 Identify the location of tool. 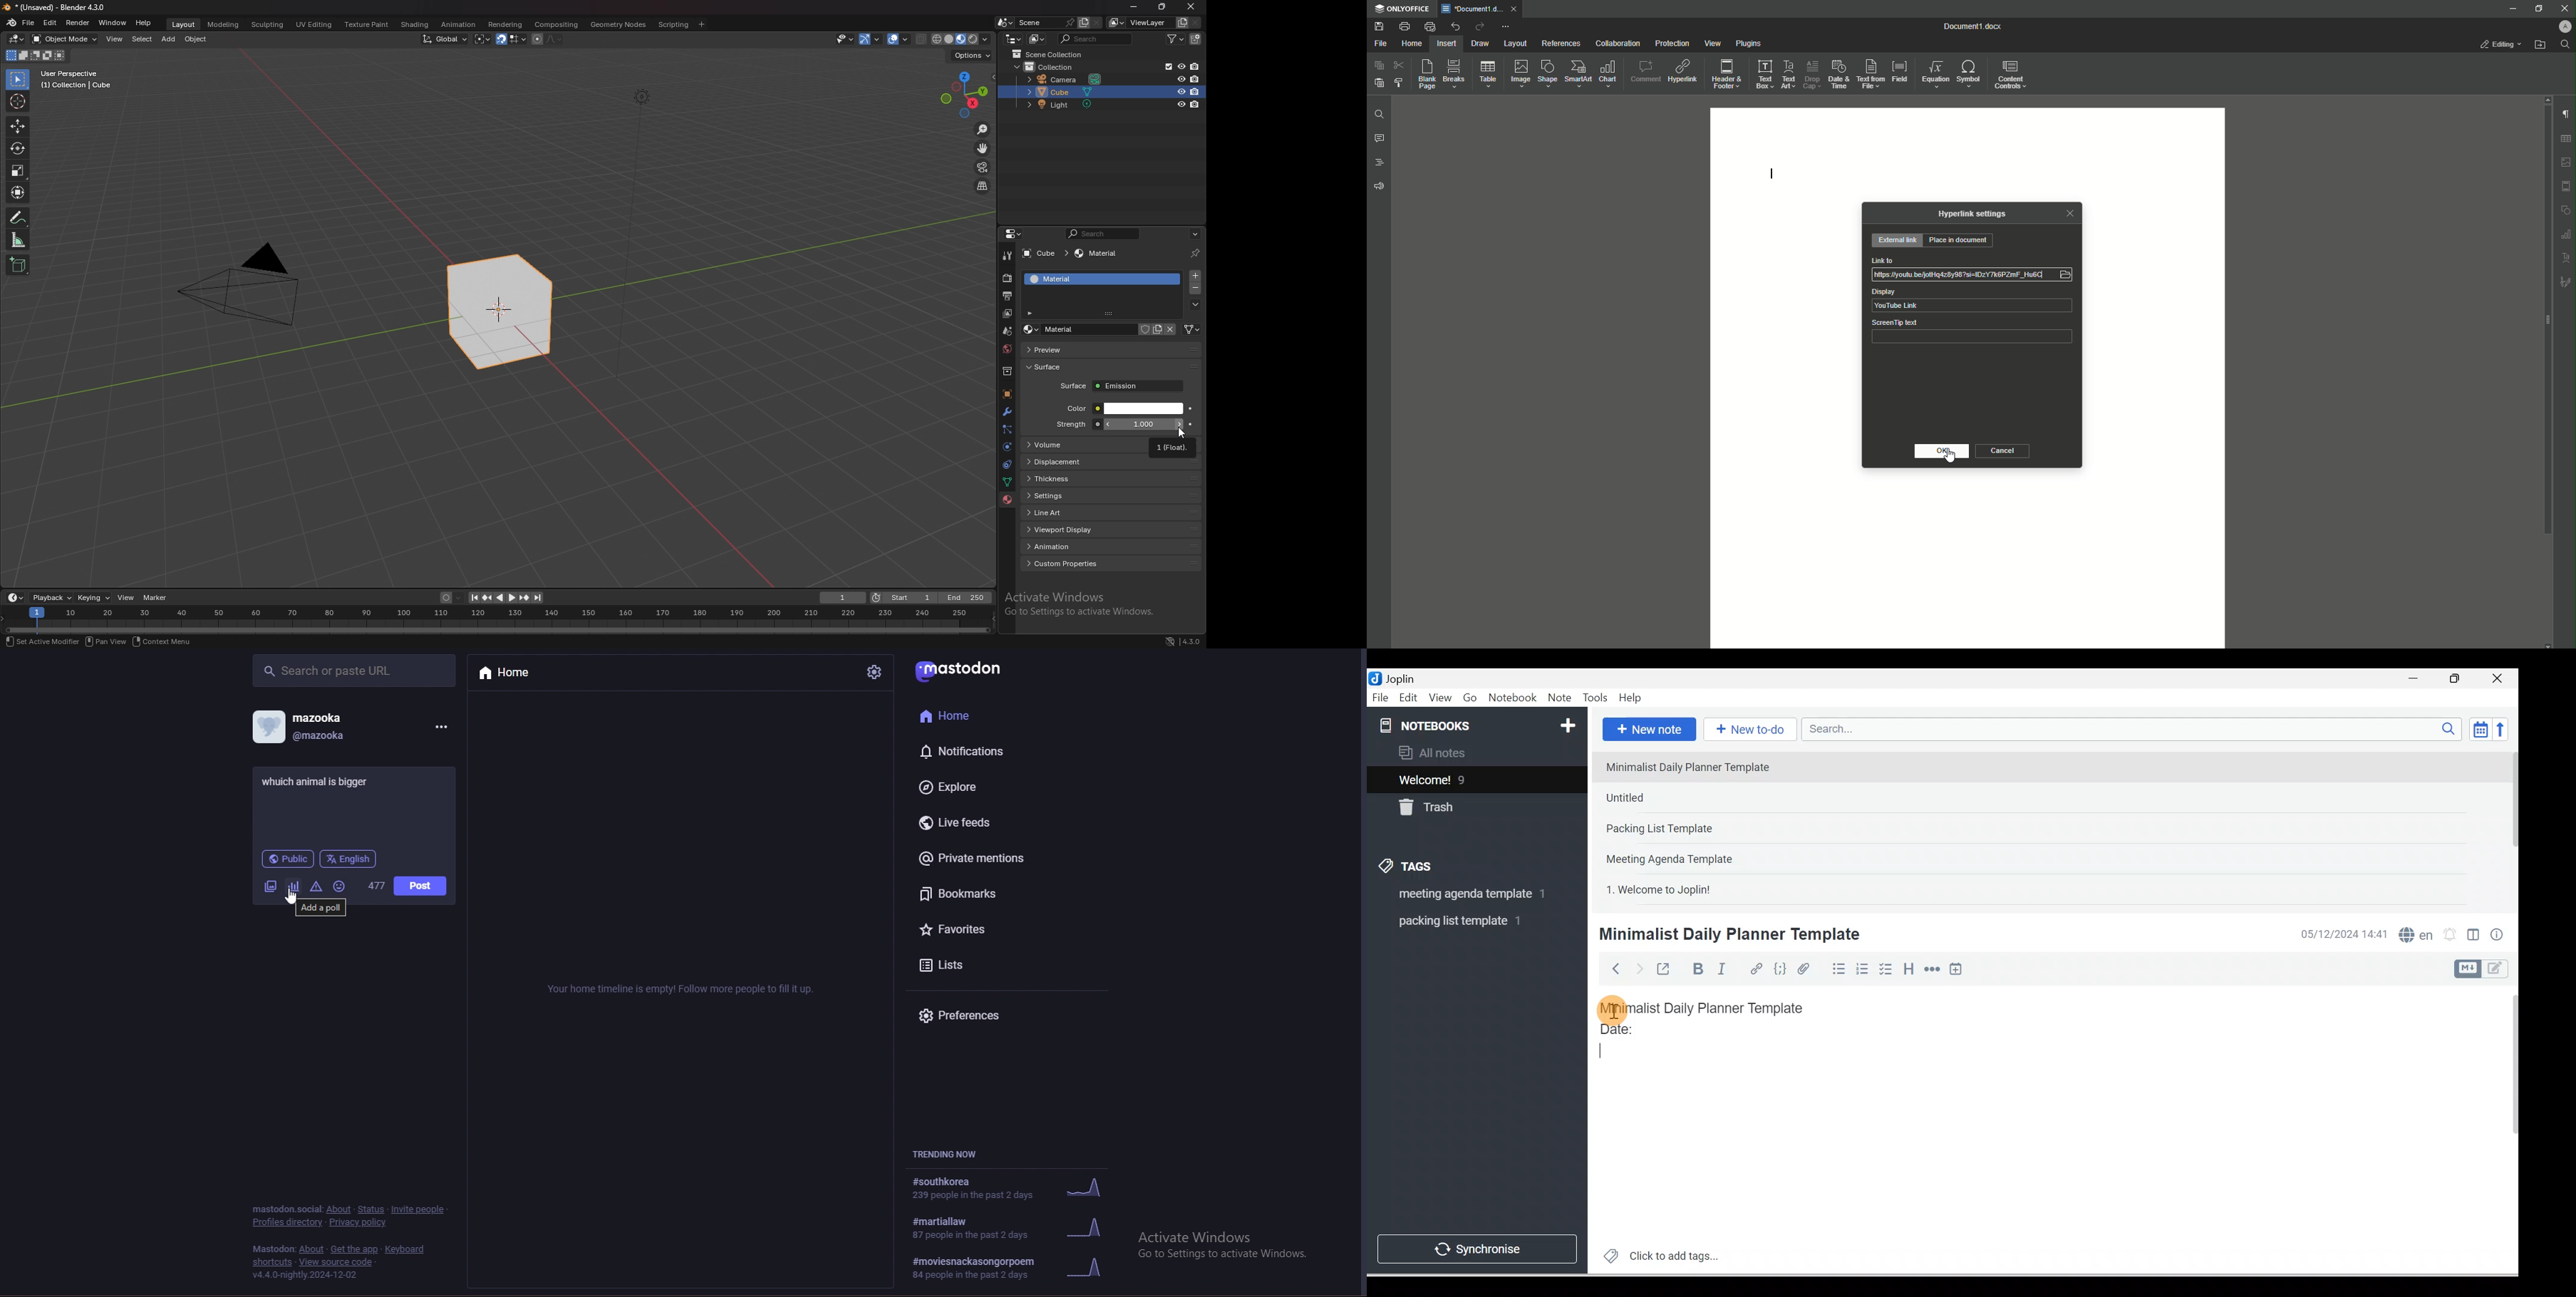
(1007, 255).